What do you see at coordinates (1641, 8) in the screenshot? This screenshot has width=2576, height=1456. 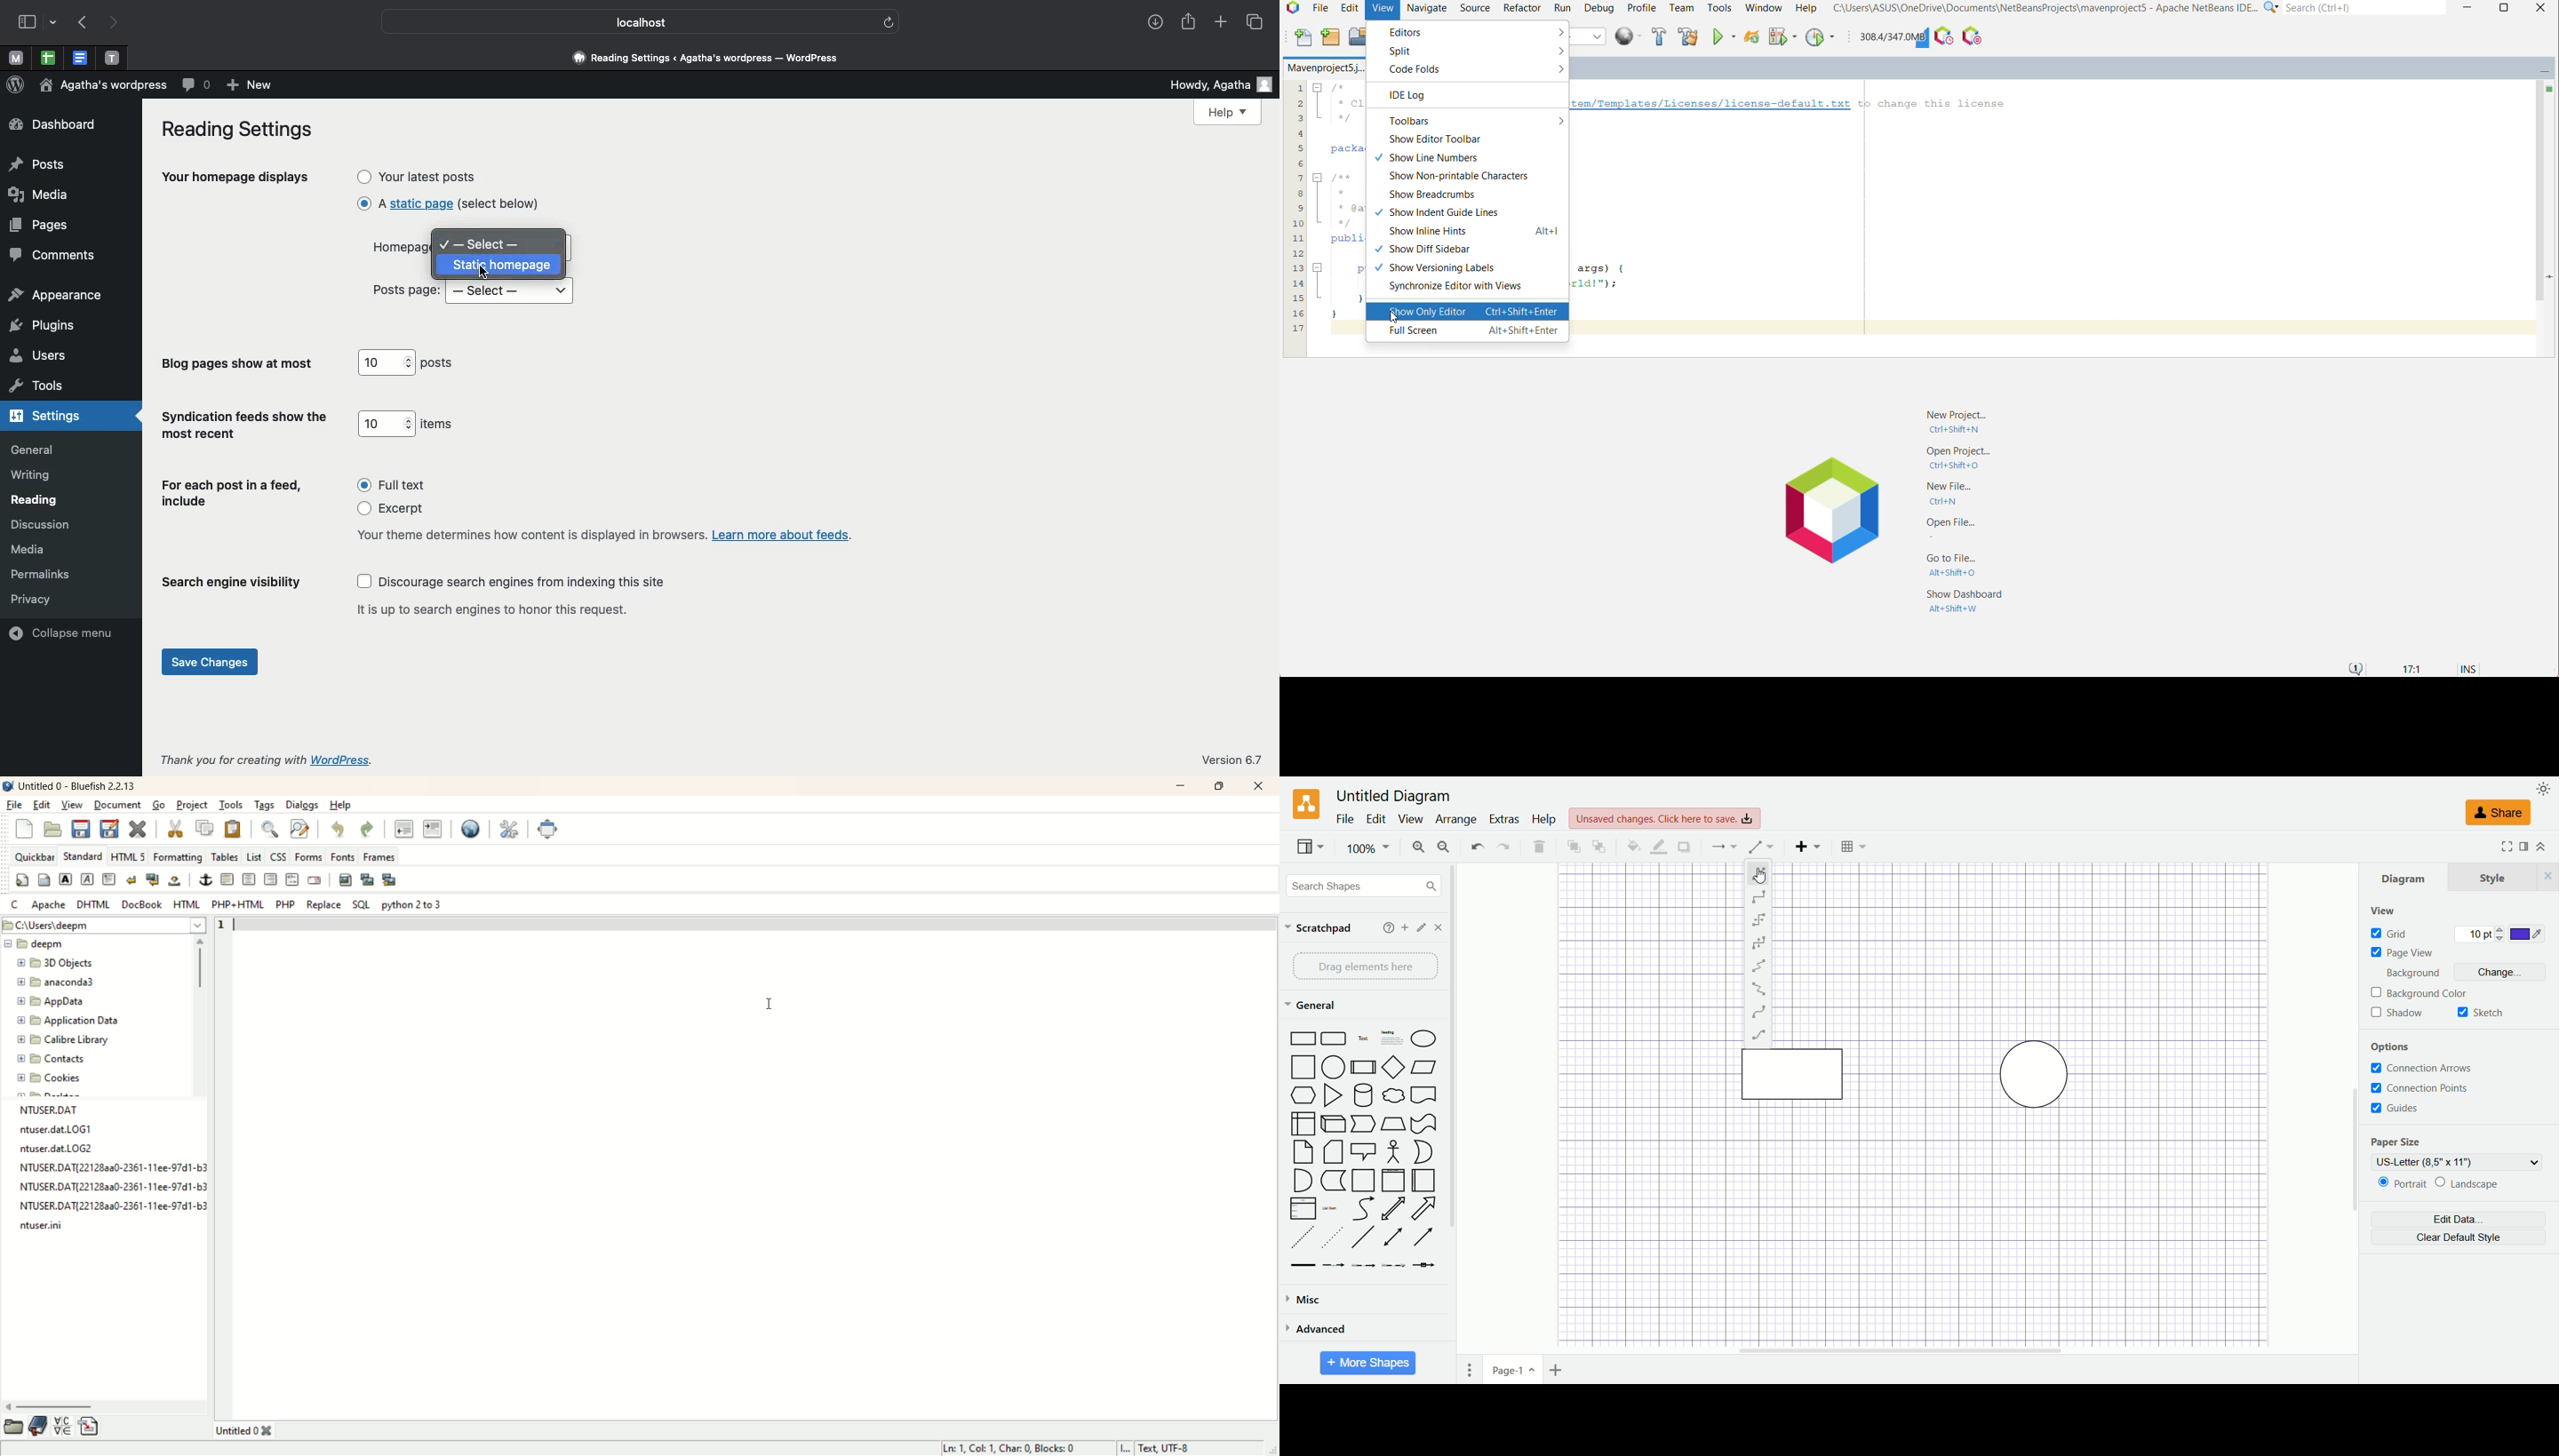 I see `Profile` at bounding box center [1641, 8].